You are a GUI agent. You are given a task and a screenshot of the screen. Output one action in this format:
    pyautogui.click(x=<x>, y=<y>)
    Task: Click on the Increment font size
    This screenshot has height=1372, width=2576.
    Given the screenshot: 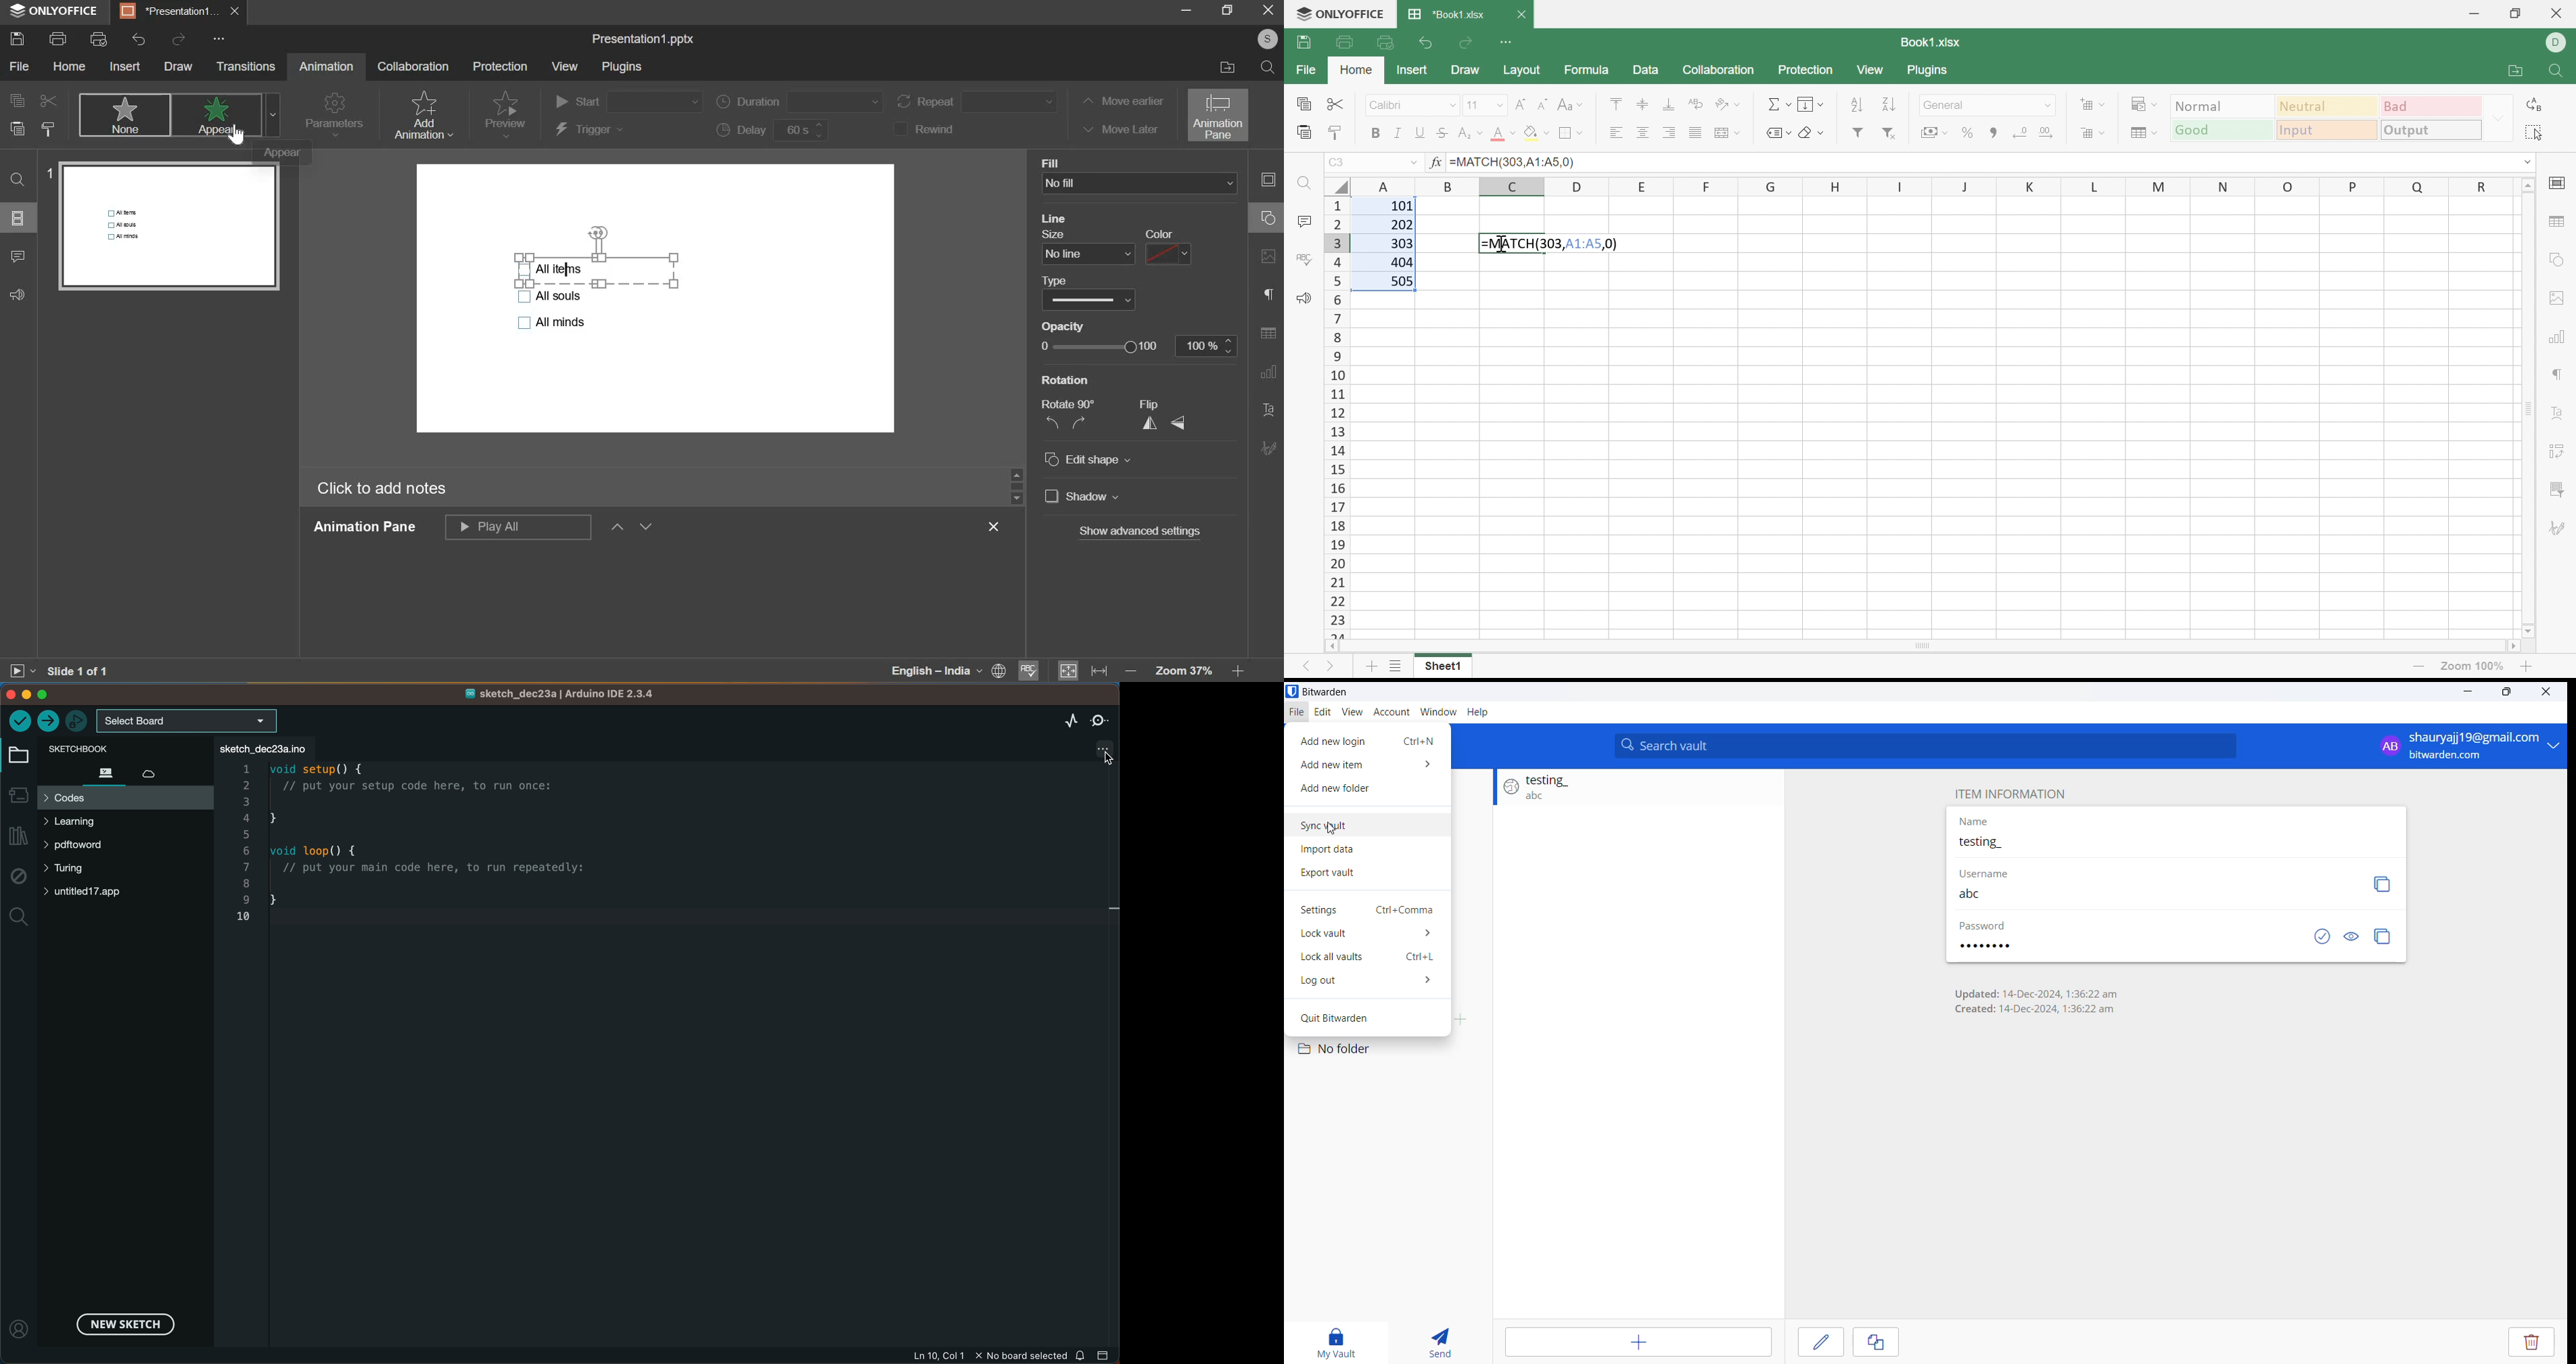 What is the action you would take?
    pyautogui.click(x=1519, y=101)
    